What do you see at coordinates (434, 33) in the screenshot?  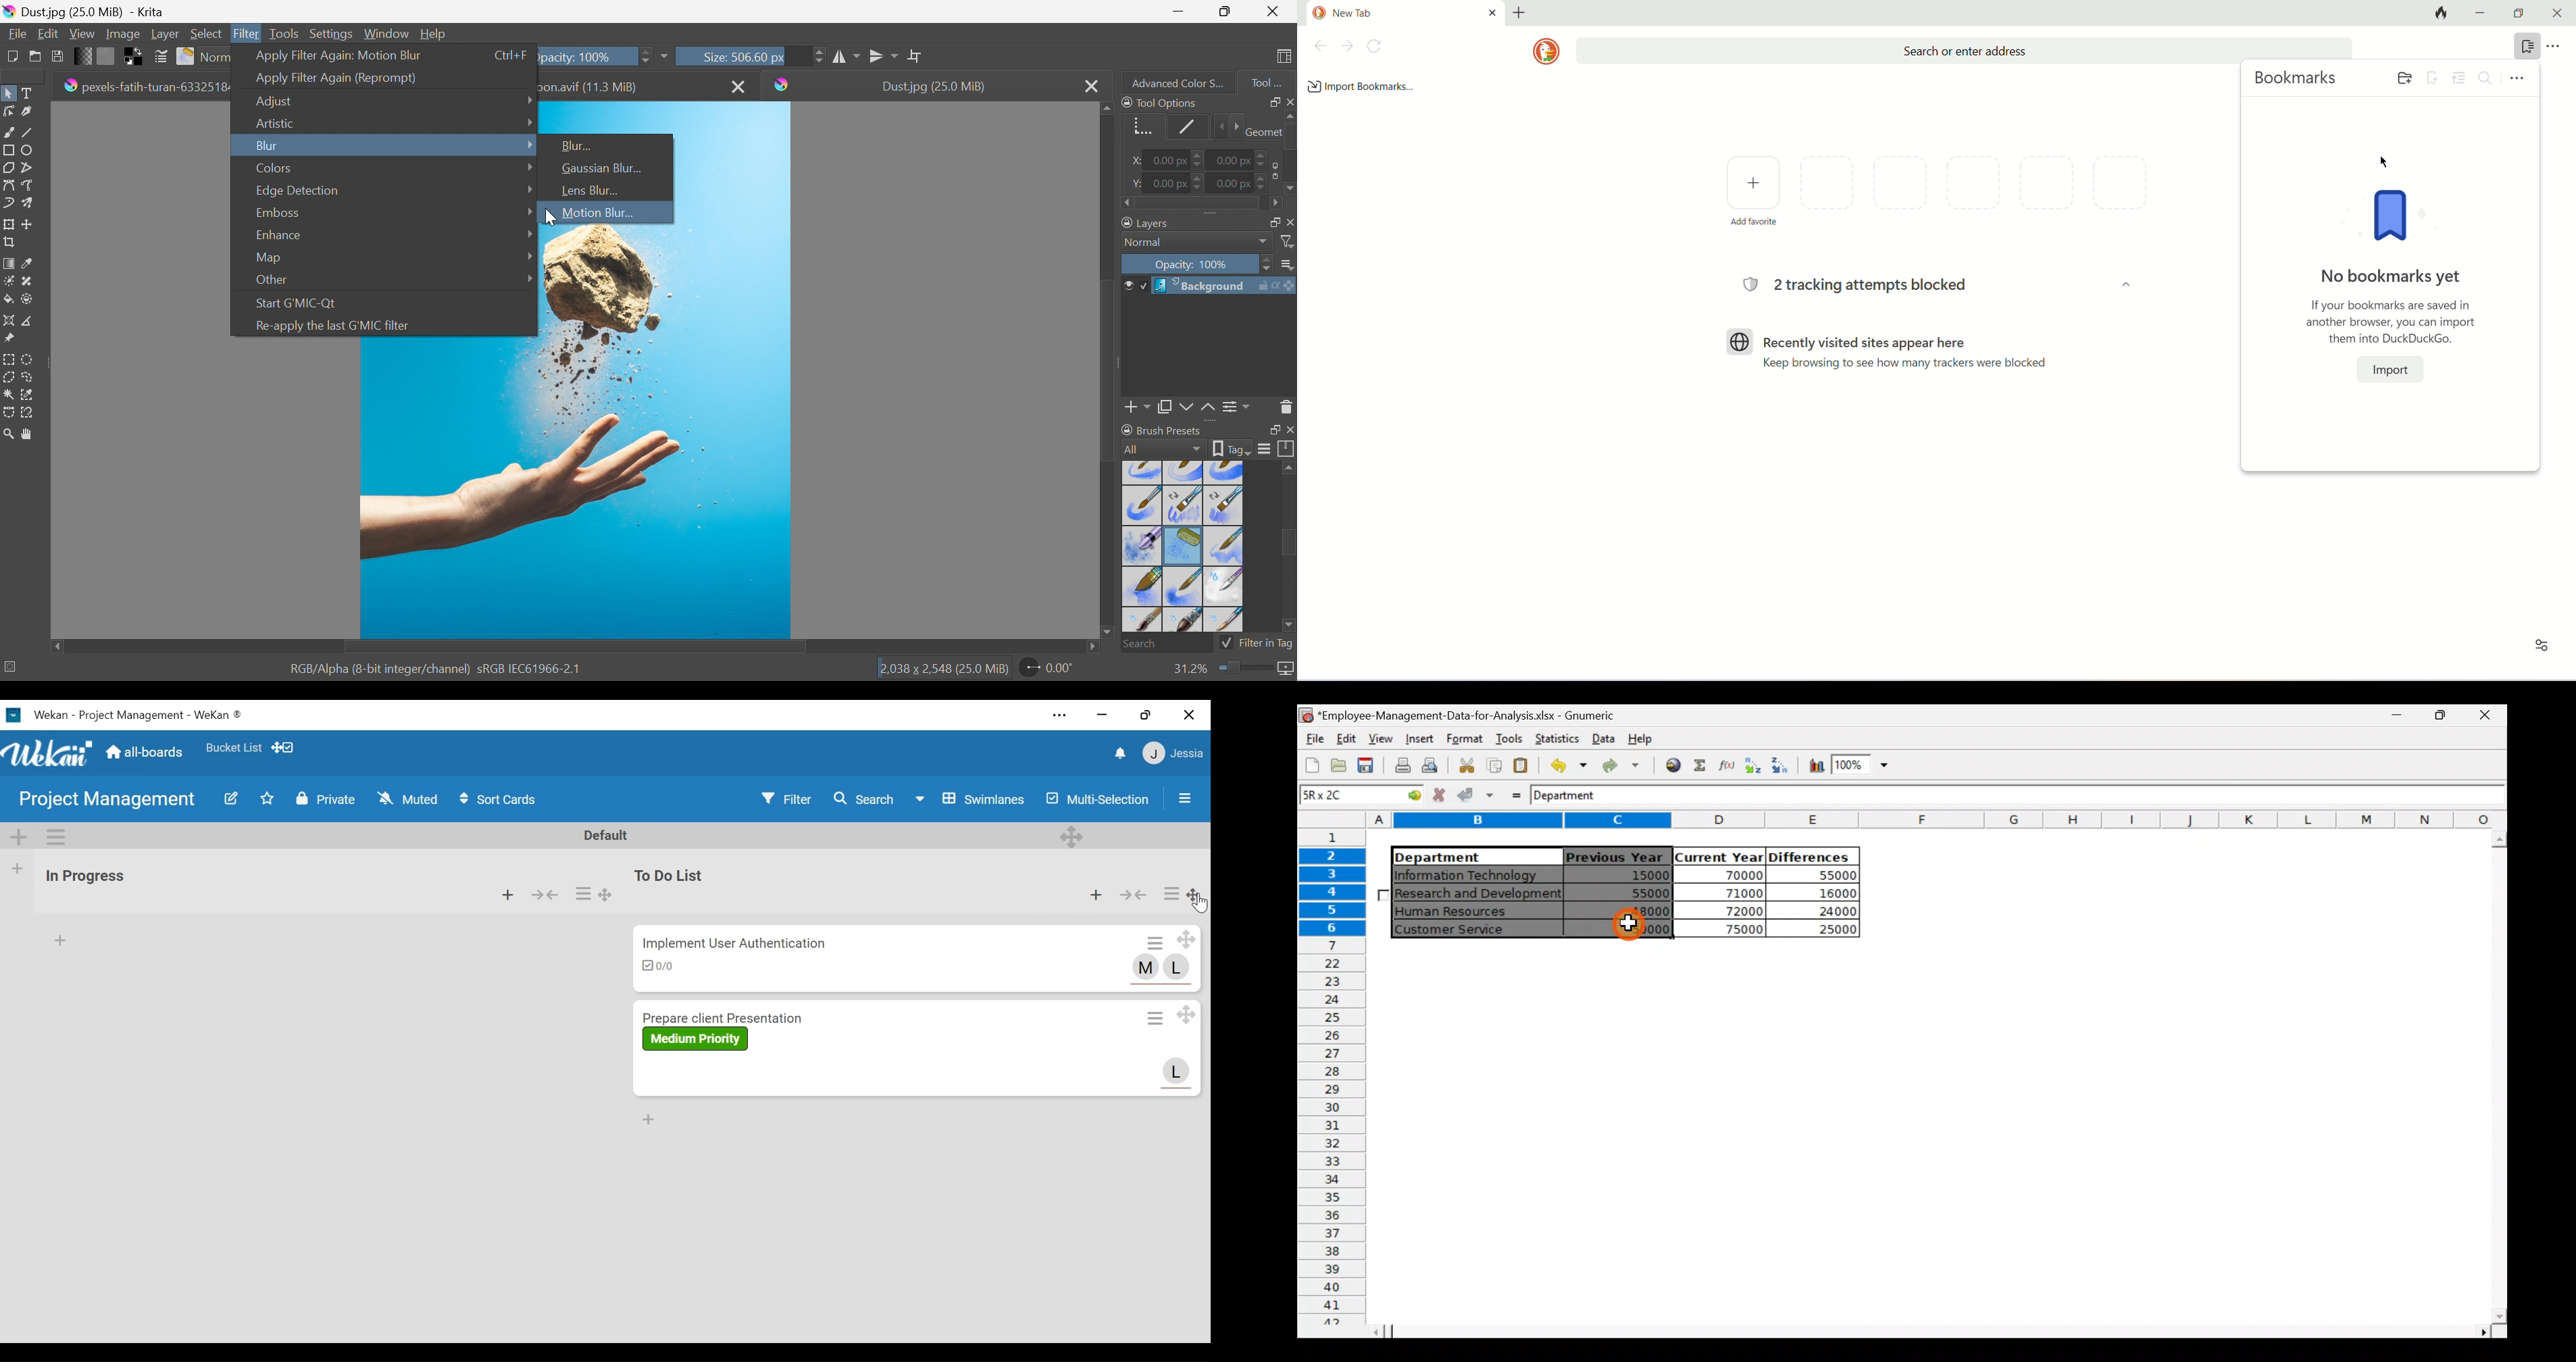 I see `Help` at bounding box center [434, 33].